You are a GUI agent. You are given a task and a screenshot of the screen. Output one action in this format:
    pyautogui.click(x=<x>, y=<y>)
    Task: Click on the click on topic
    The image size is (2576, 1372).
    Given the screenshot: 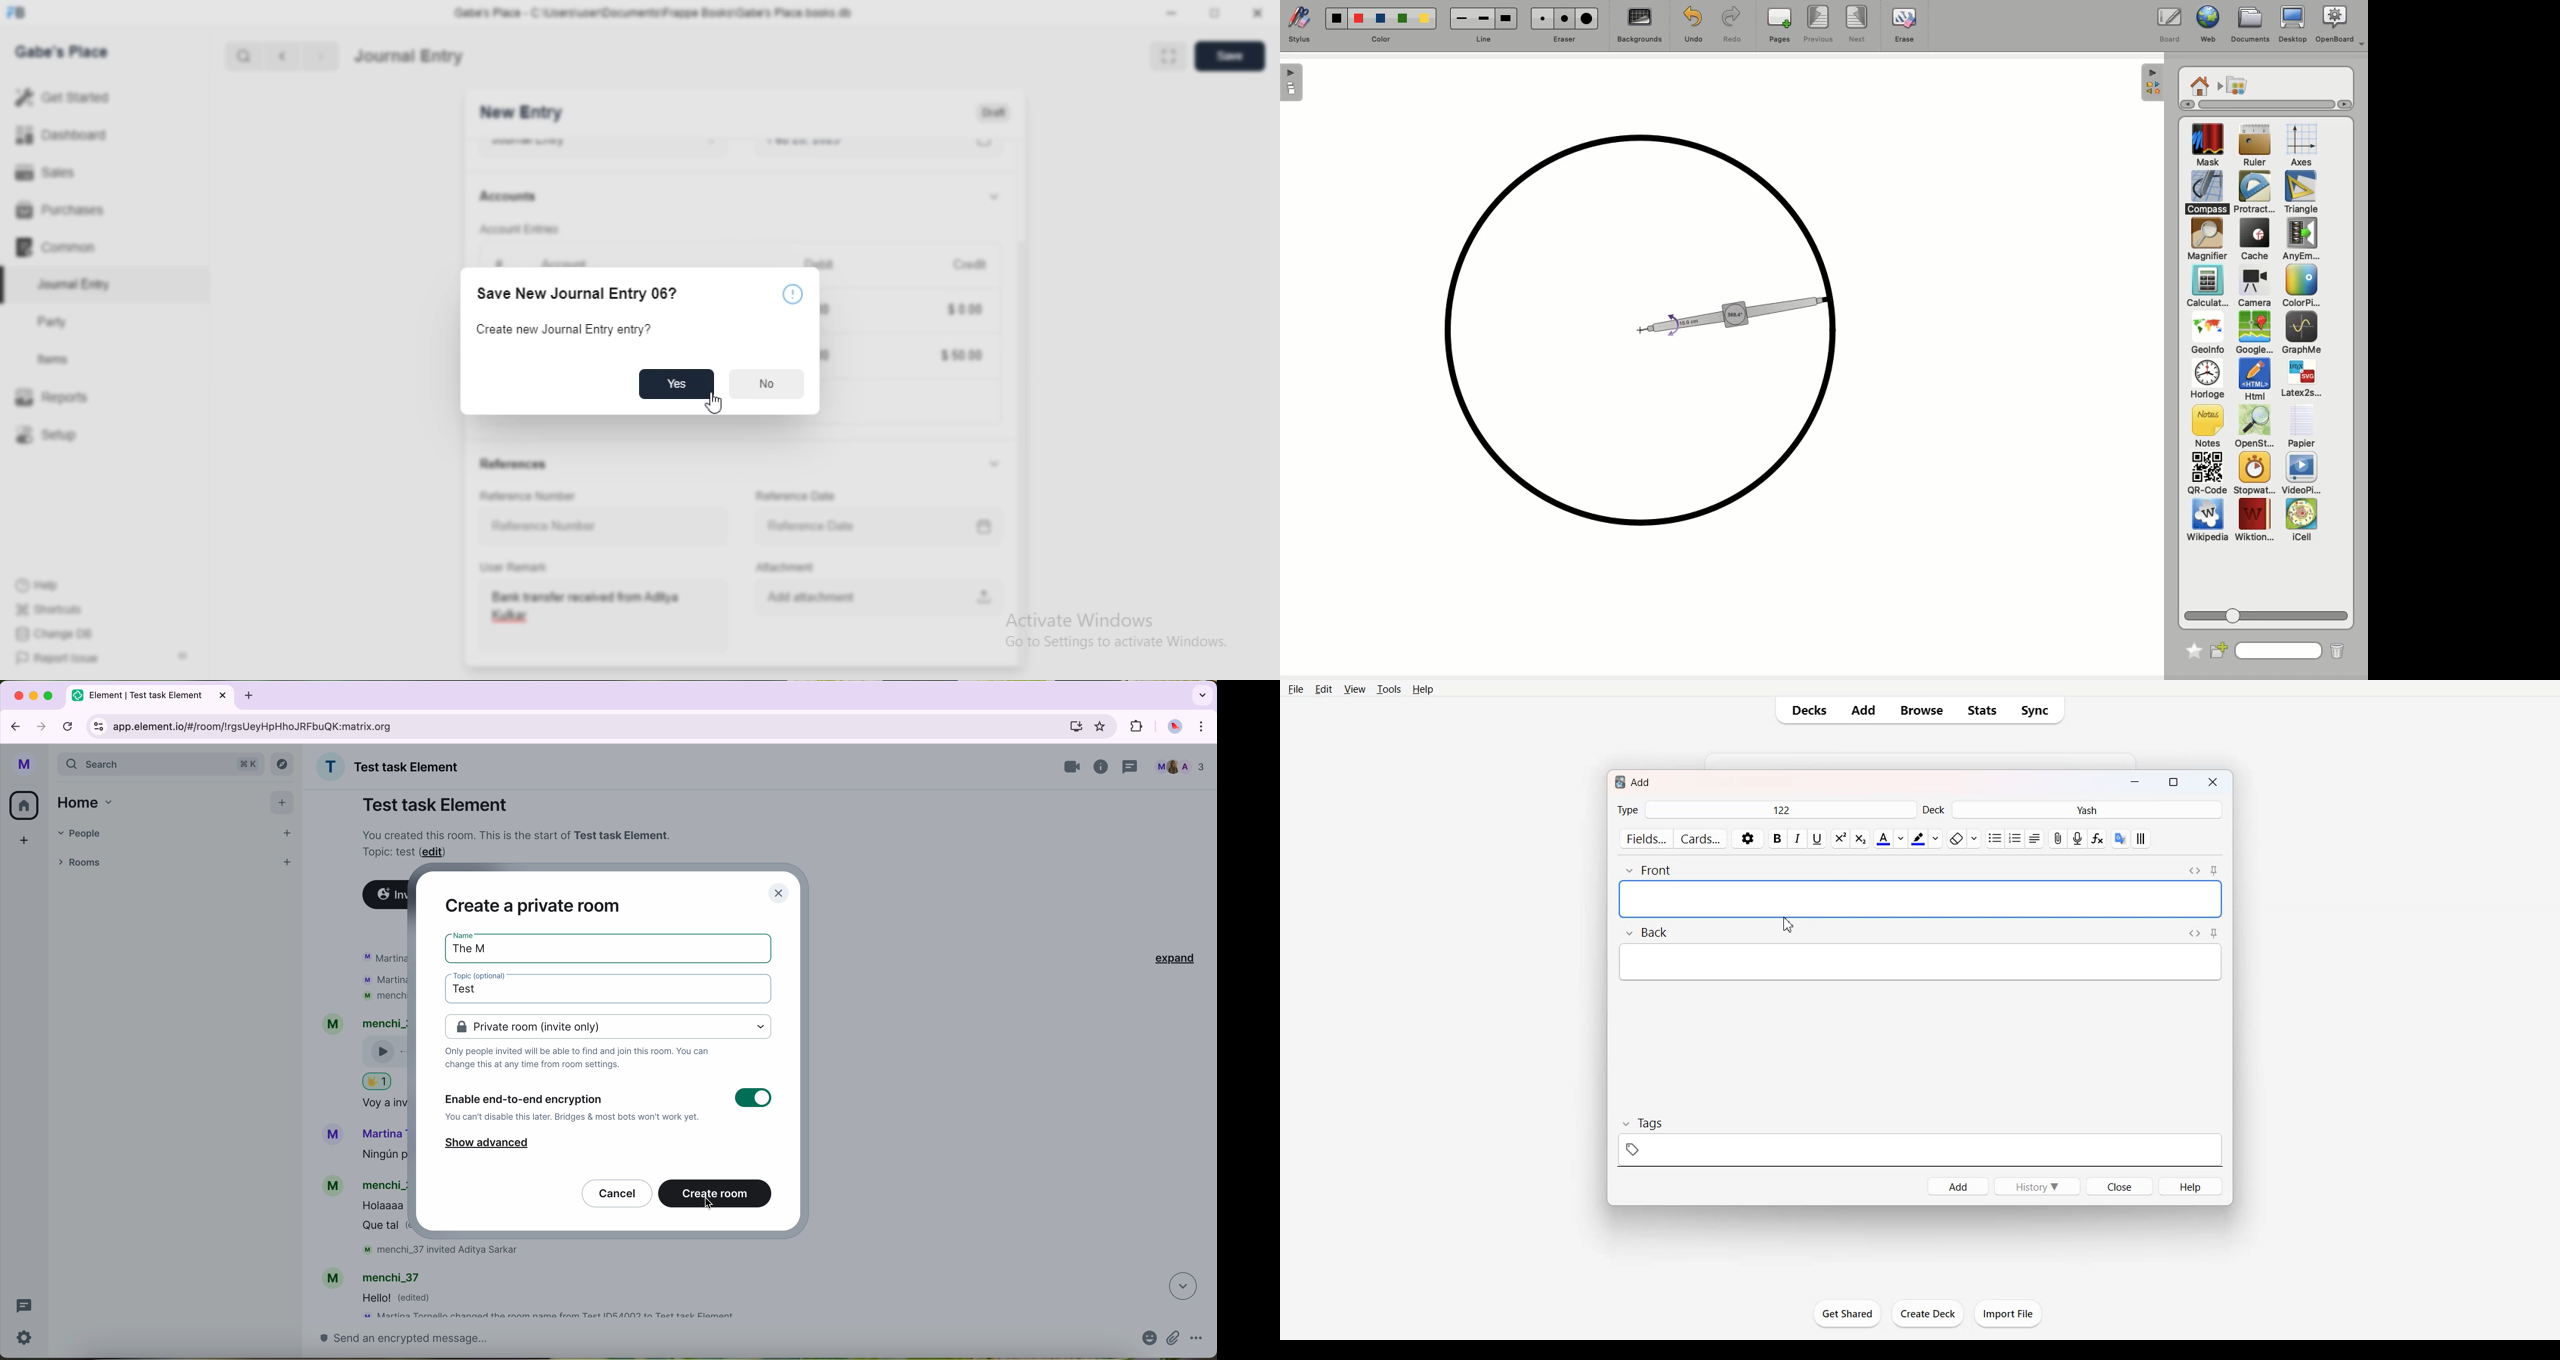 What is the action you would take?
    pyautogui.click(x=611, y=990)
    